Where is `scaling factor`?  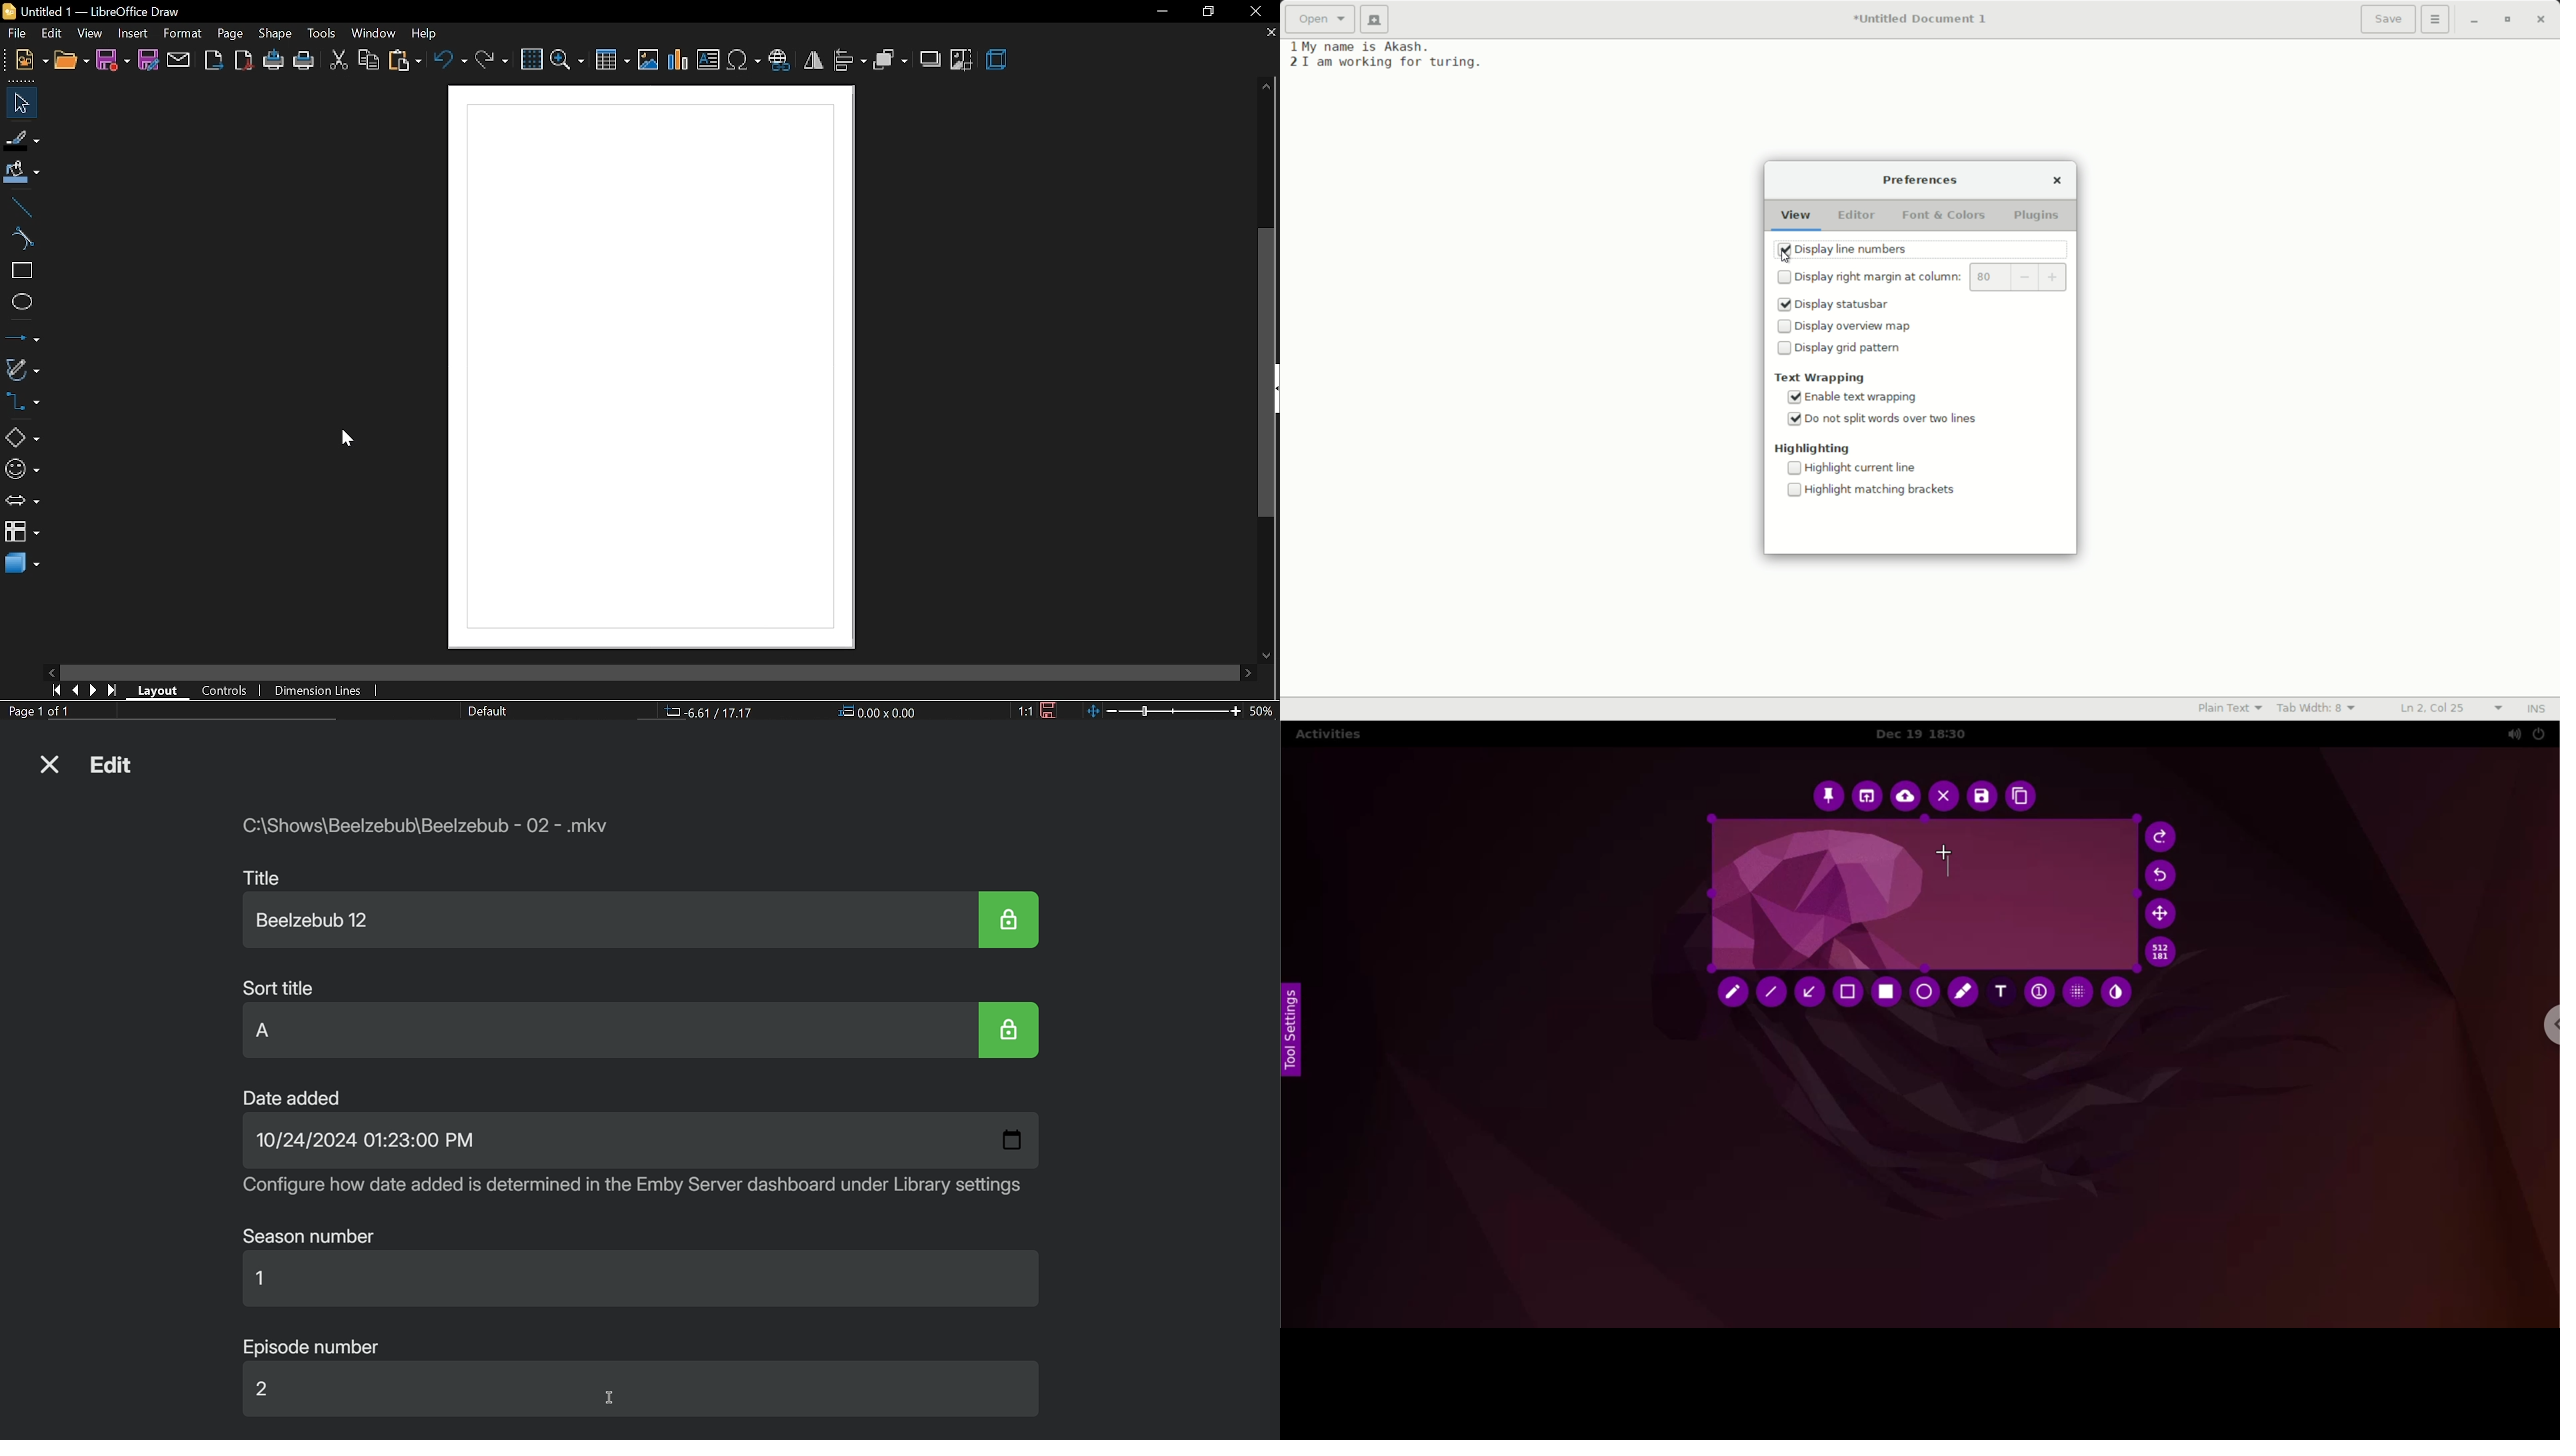
scaling factor is located at coordinates (1025, 711).